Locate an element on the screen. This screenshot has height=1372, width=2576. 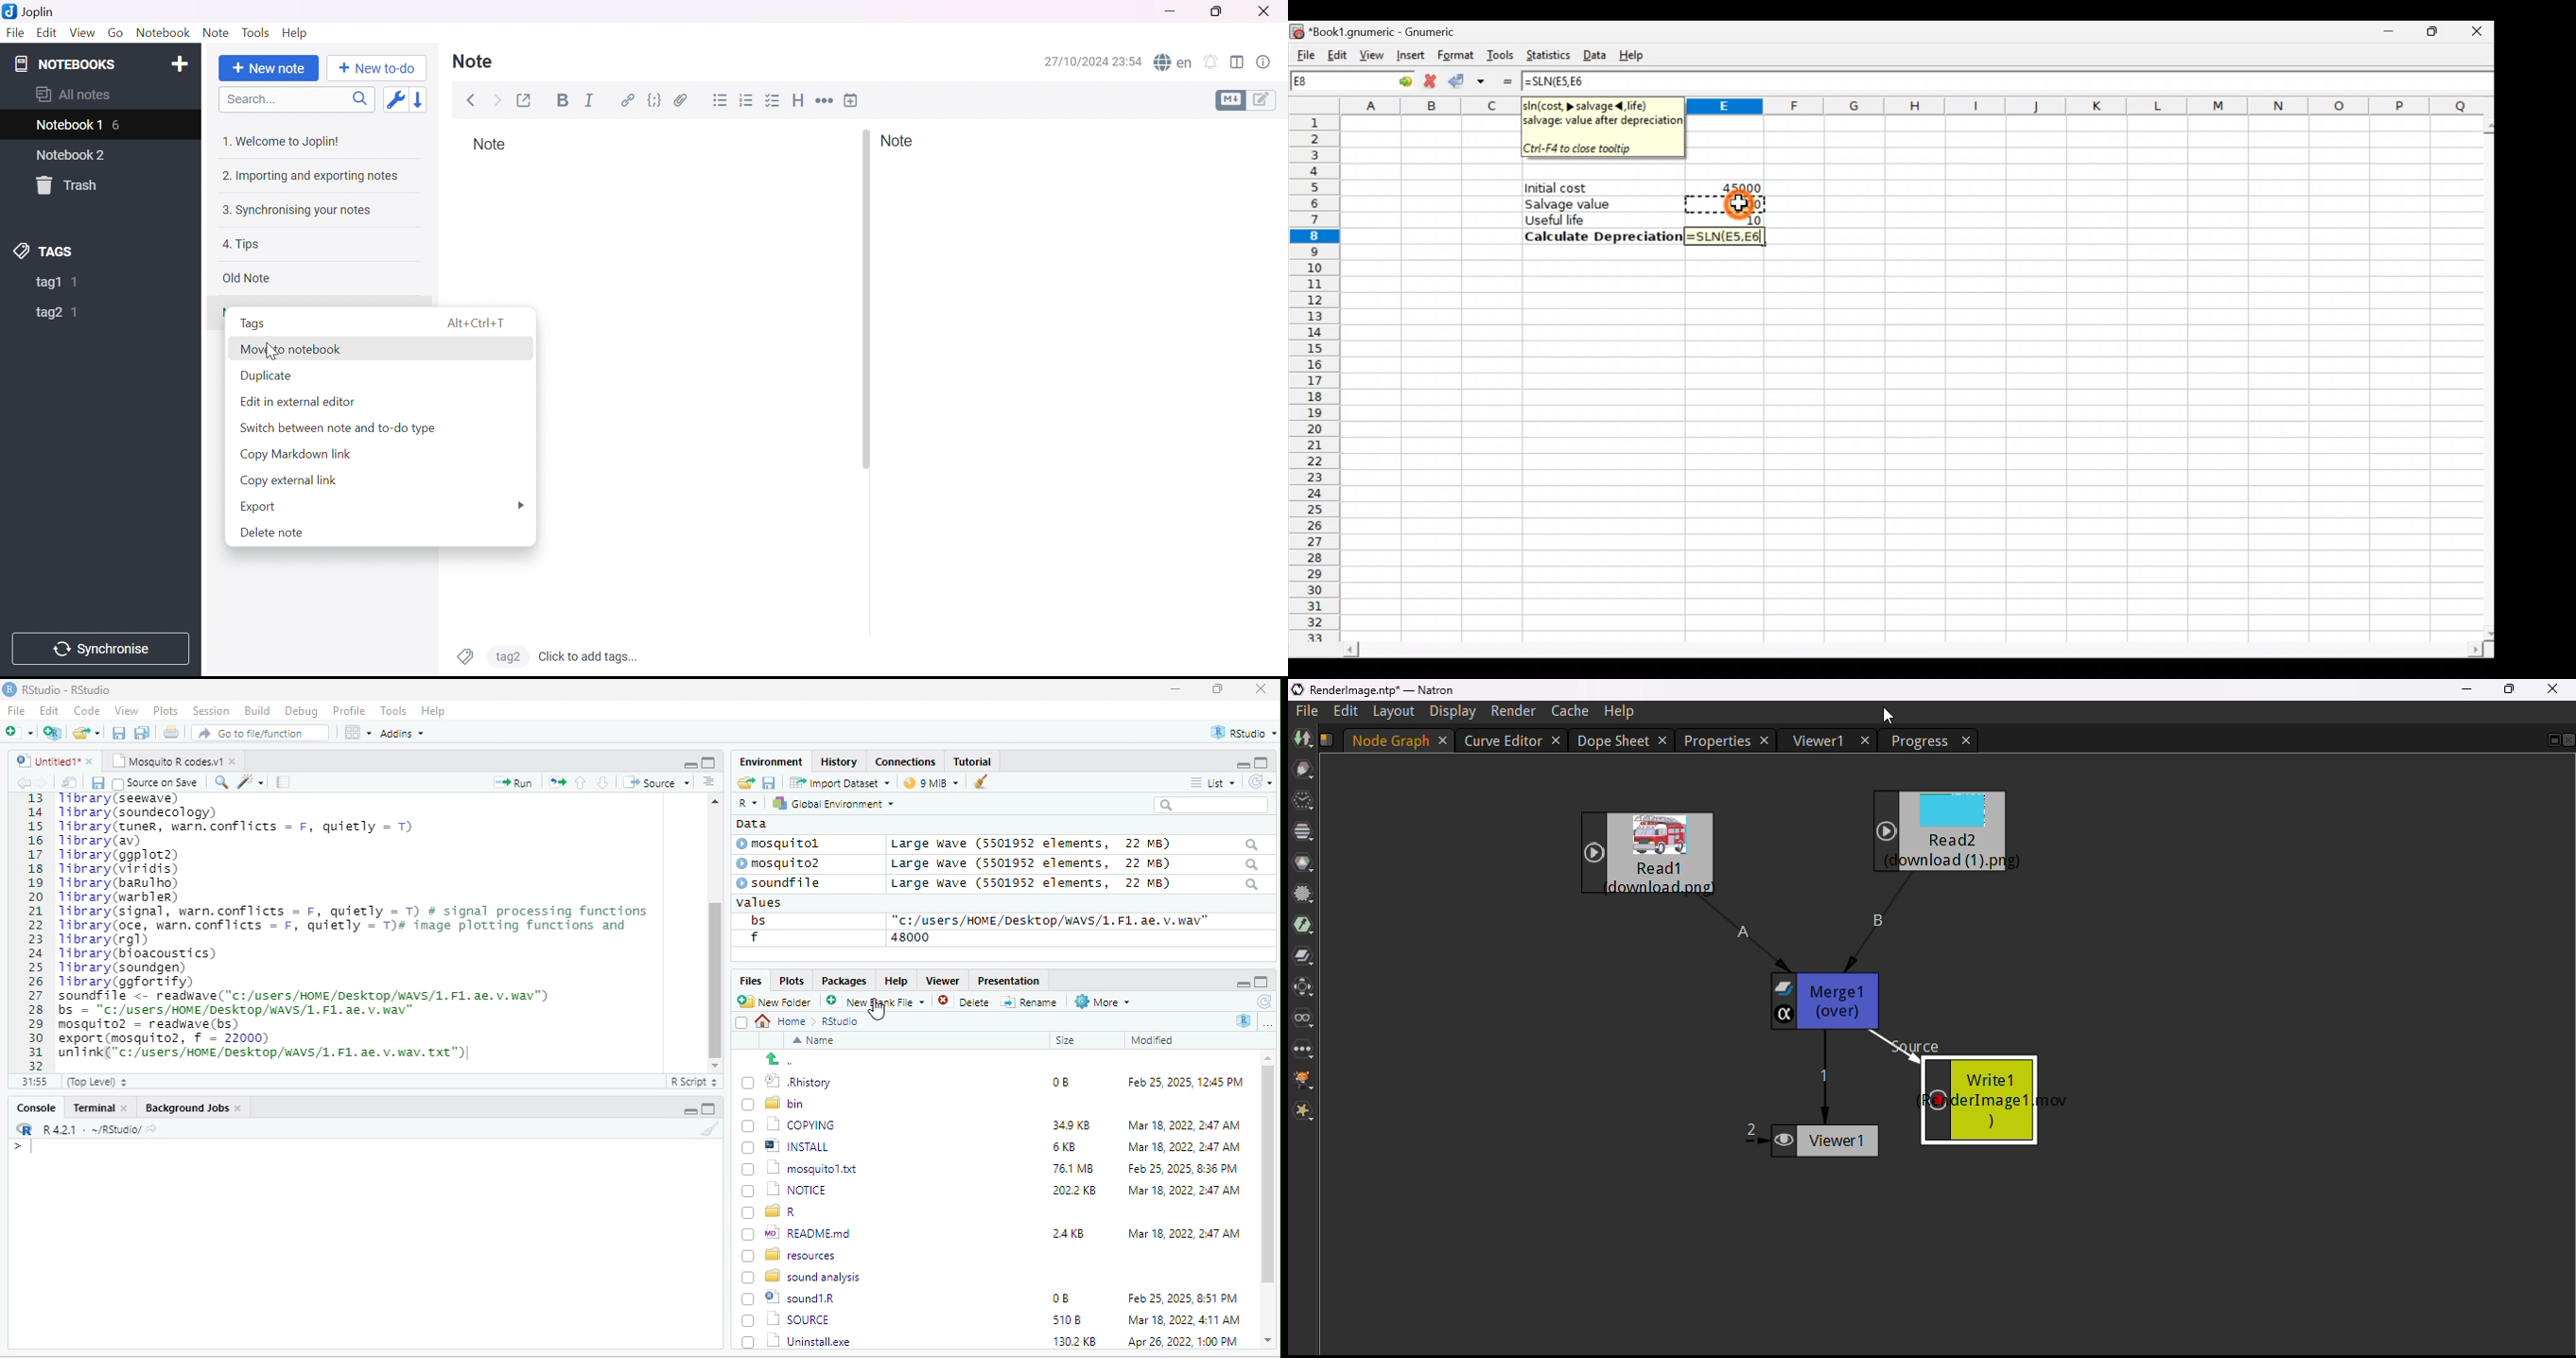
File is located at coordinates (16, 710).